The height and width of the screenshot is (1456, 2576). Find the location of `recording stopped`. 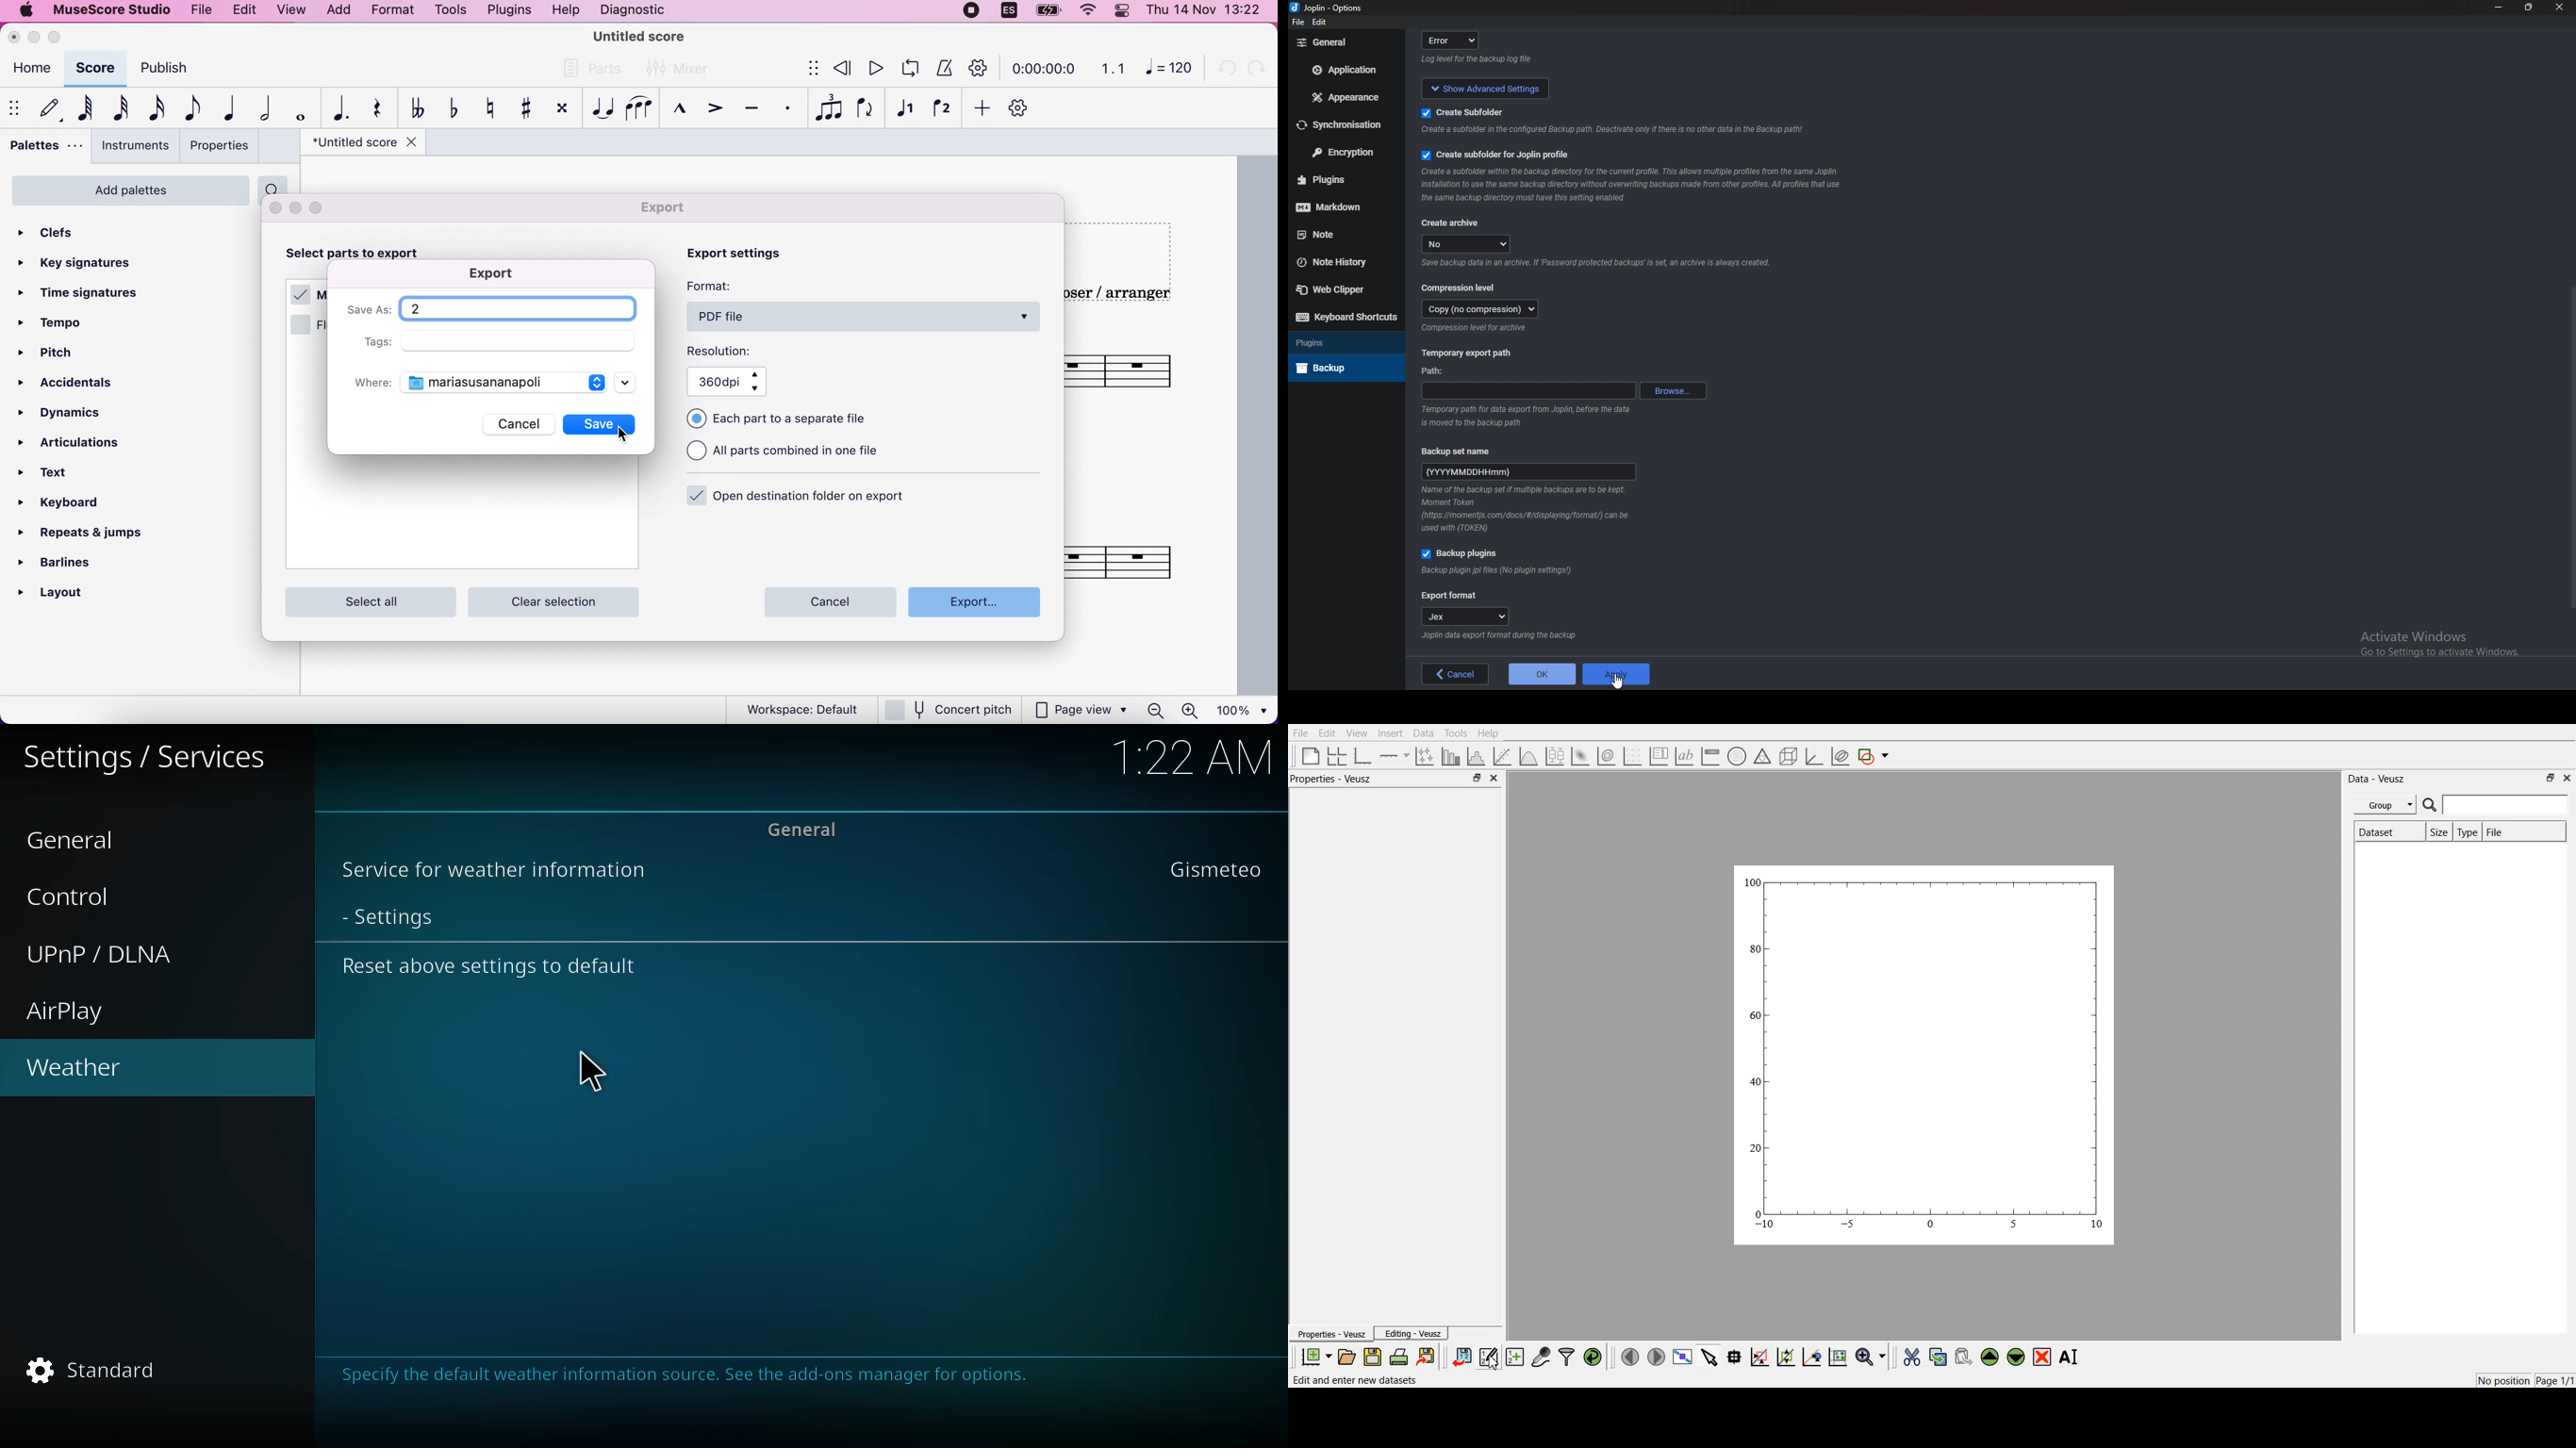

recording stopped is located at coordinates (968, 12).